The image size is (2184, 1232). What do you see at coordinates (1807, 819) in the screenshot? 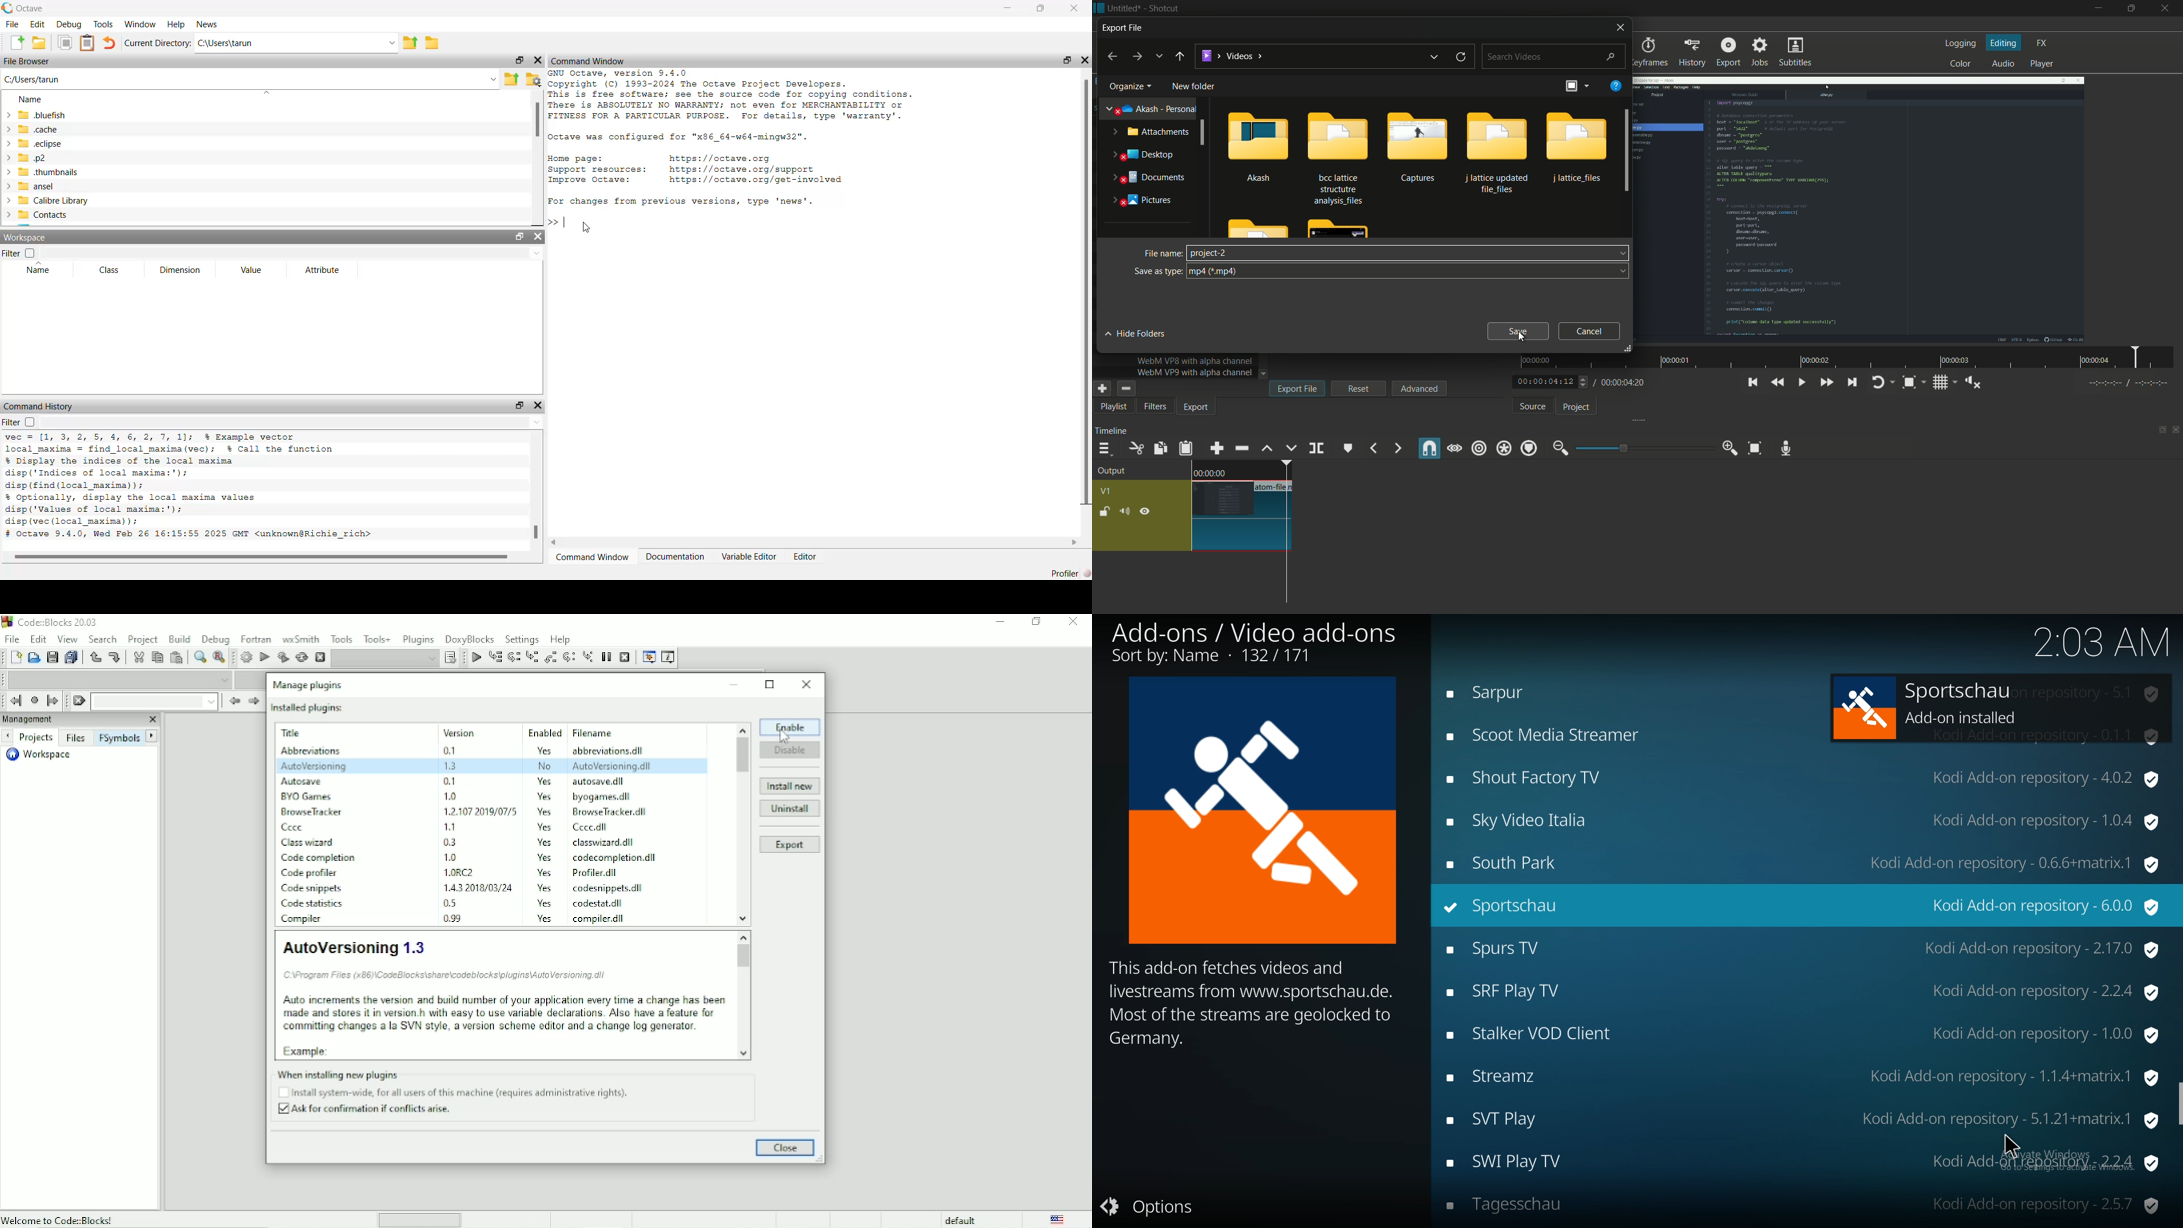
I see `sky video italia` at bounding box center [1807, 819].